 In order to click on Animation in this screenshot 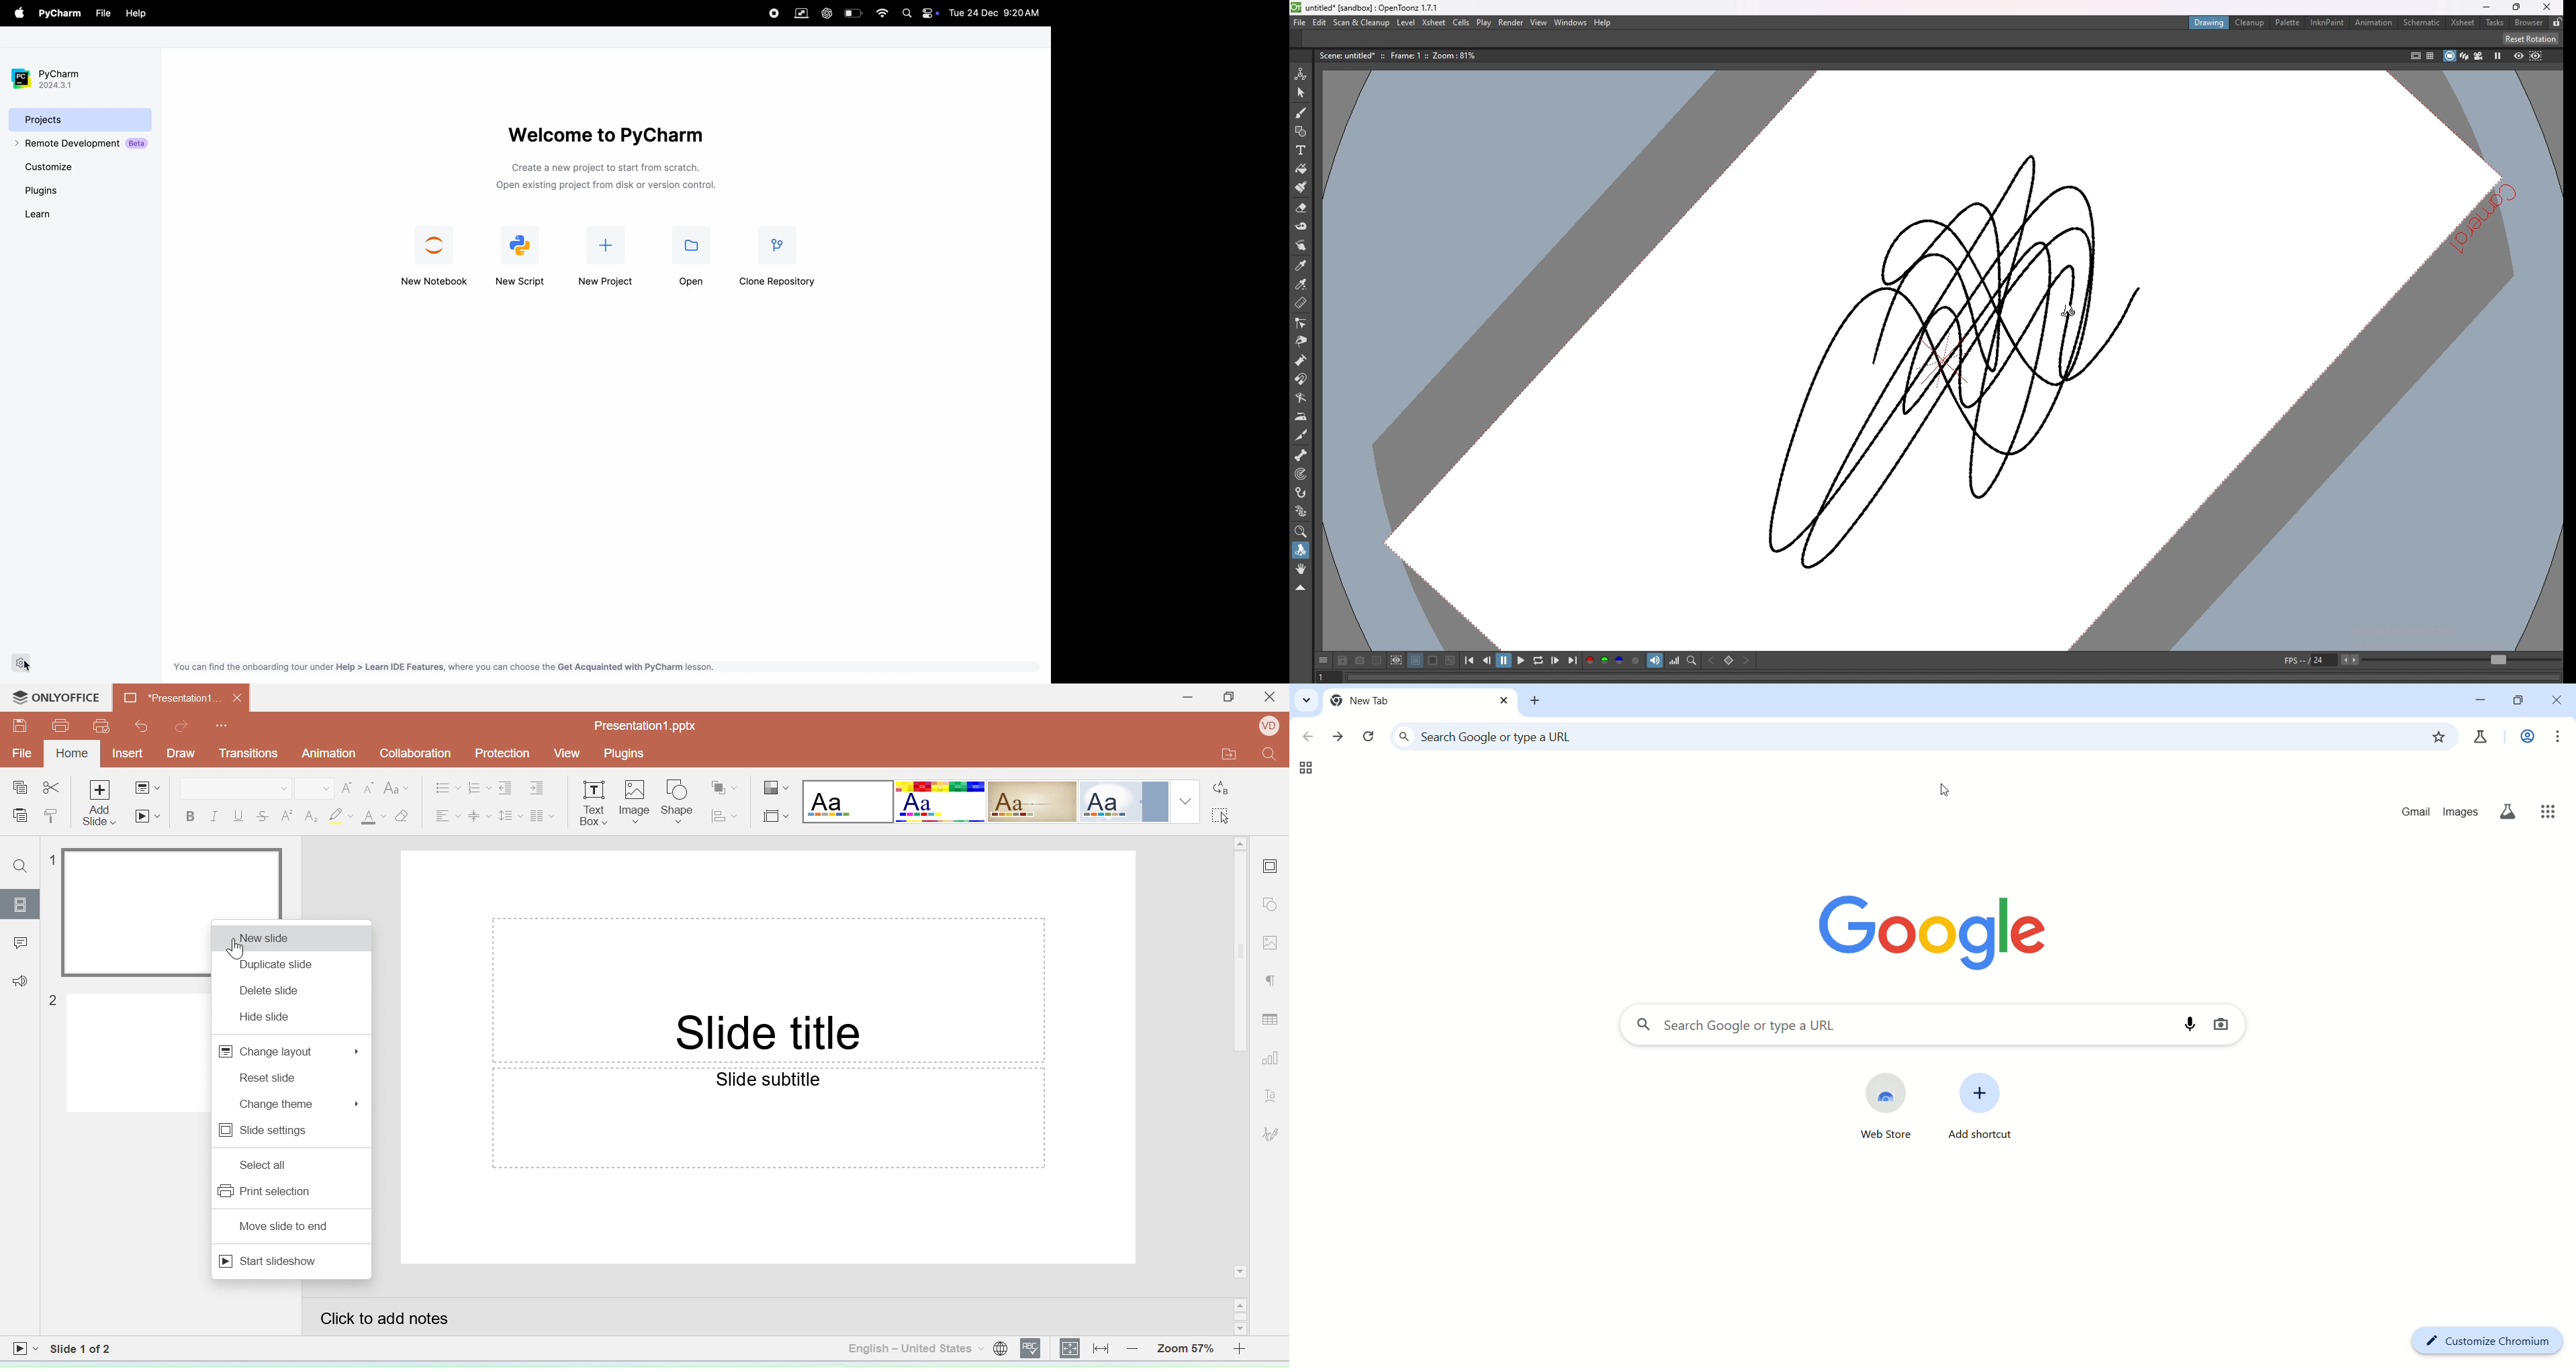, I will do `click(330, 753)`.